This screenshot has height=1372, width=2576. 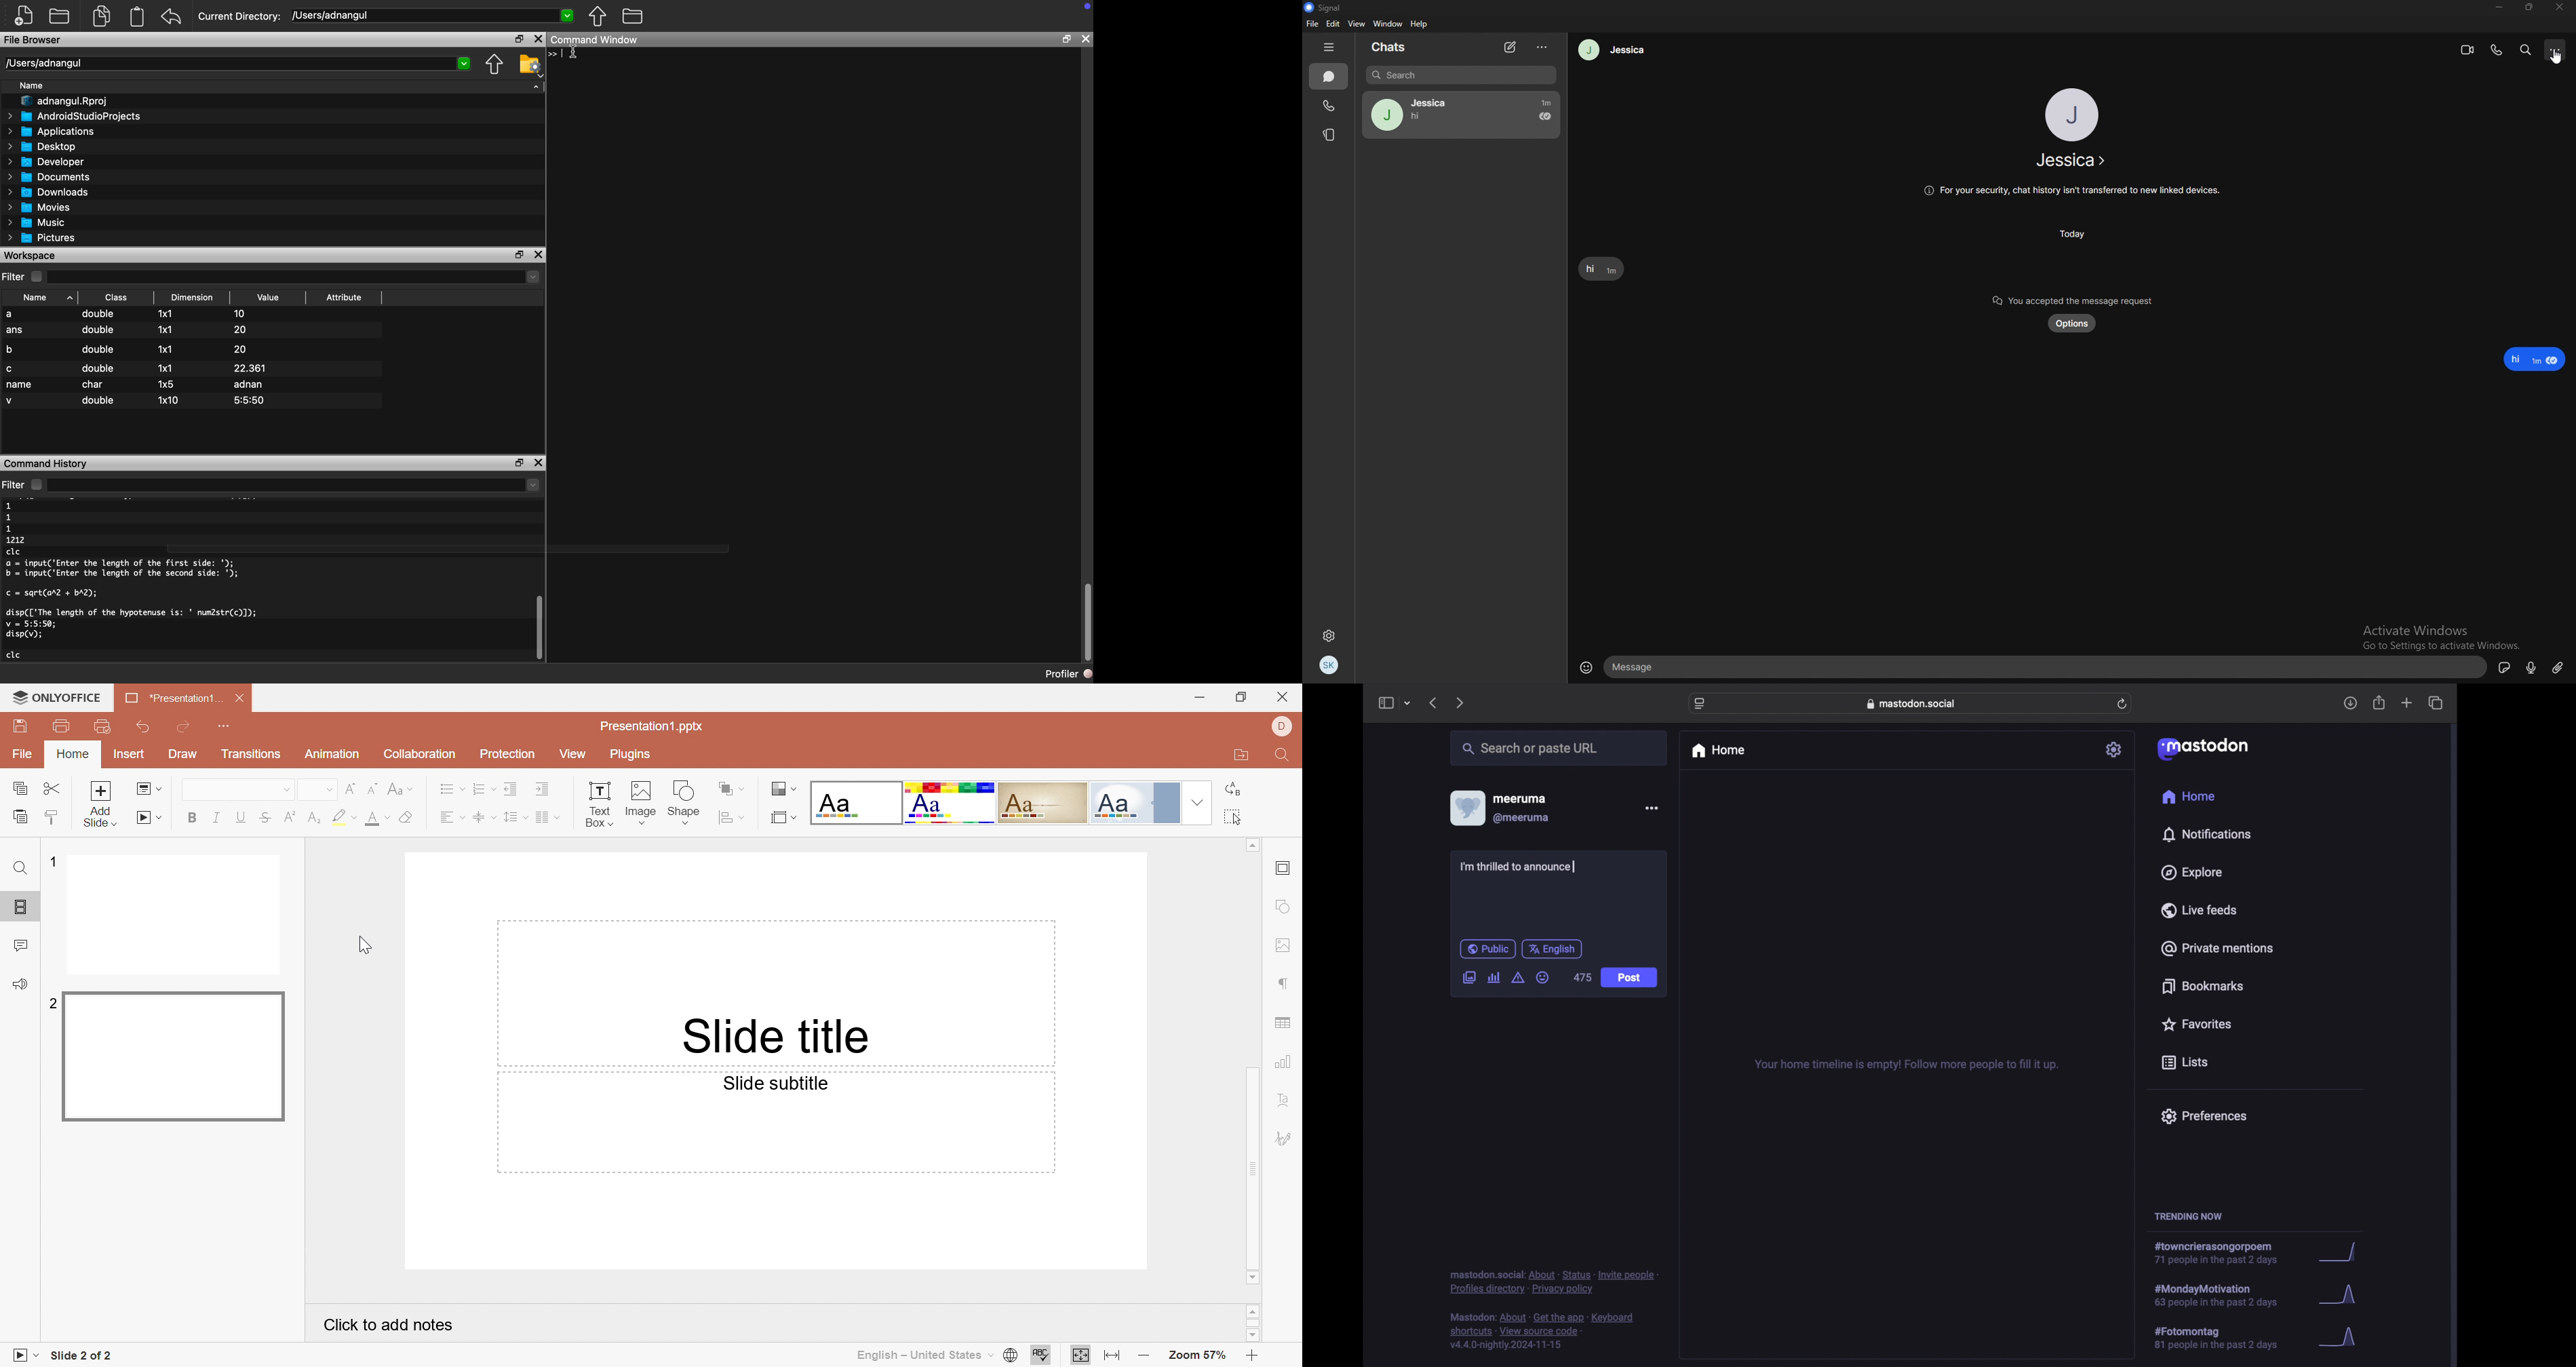 I want to click on new tab overview, so click(x=2407, y=702).